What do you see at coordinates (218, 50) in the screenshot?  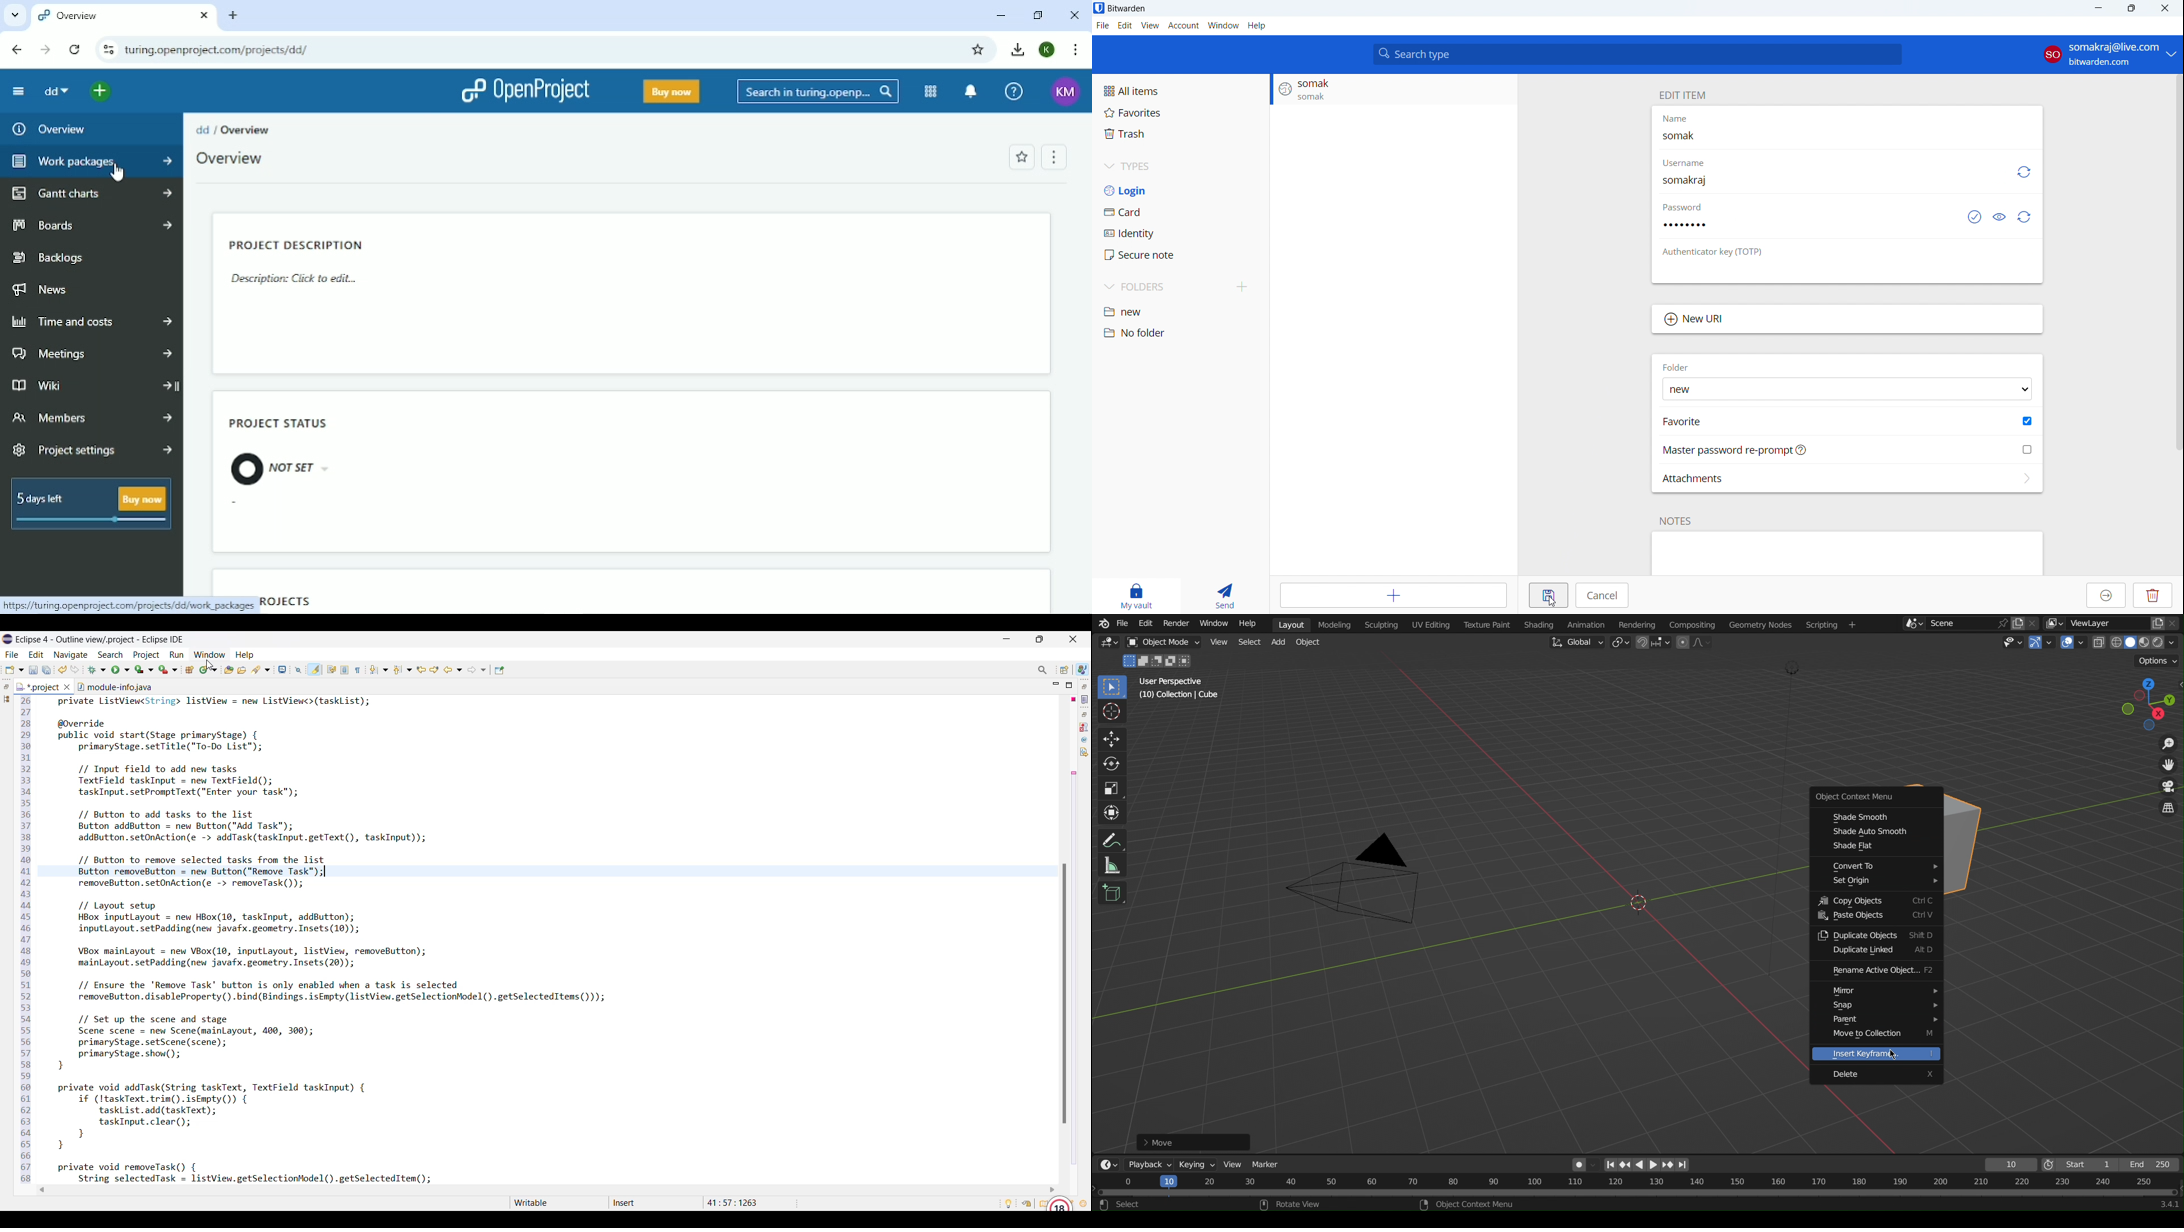 I see `Site` at bounding box center [218, 50].